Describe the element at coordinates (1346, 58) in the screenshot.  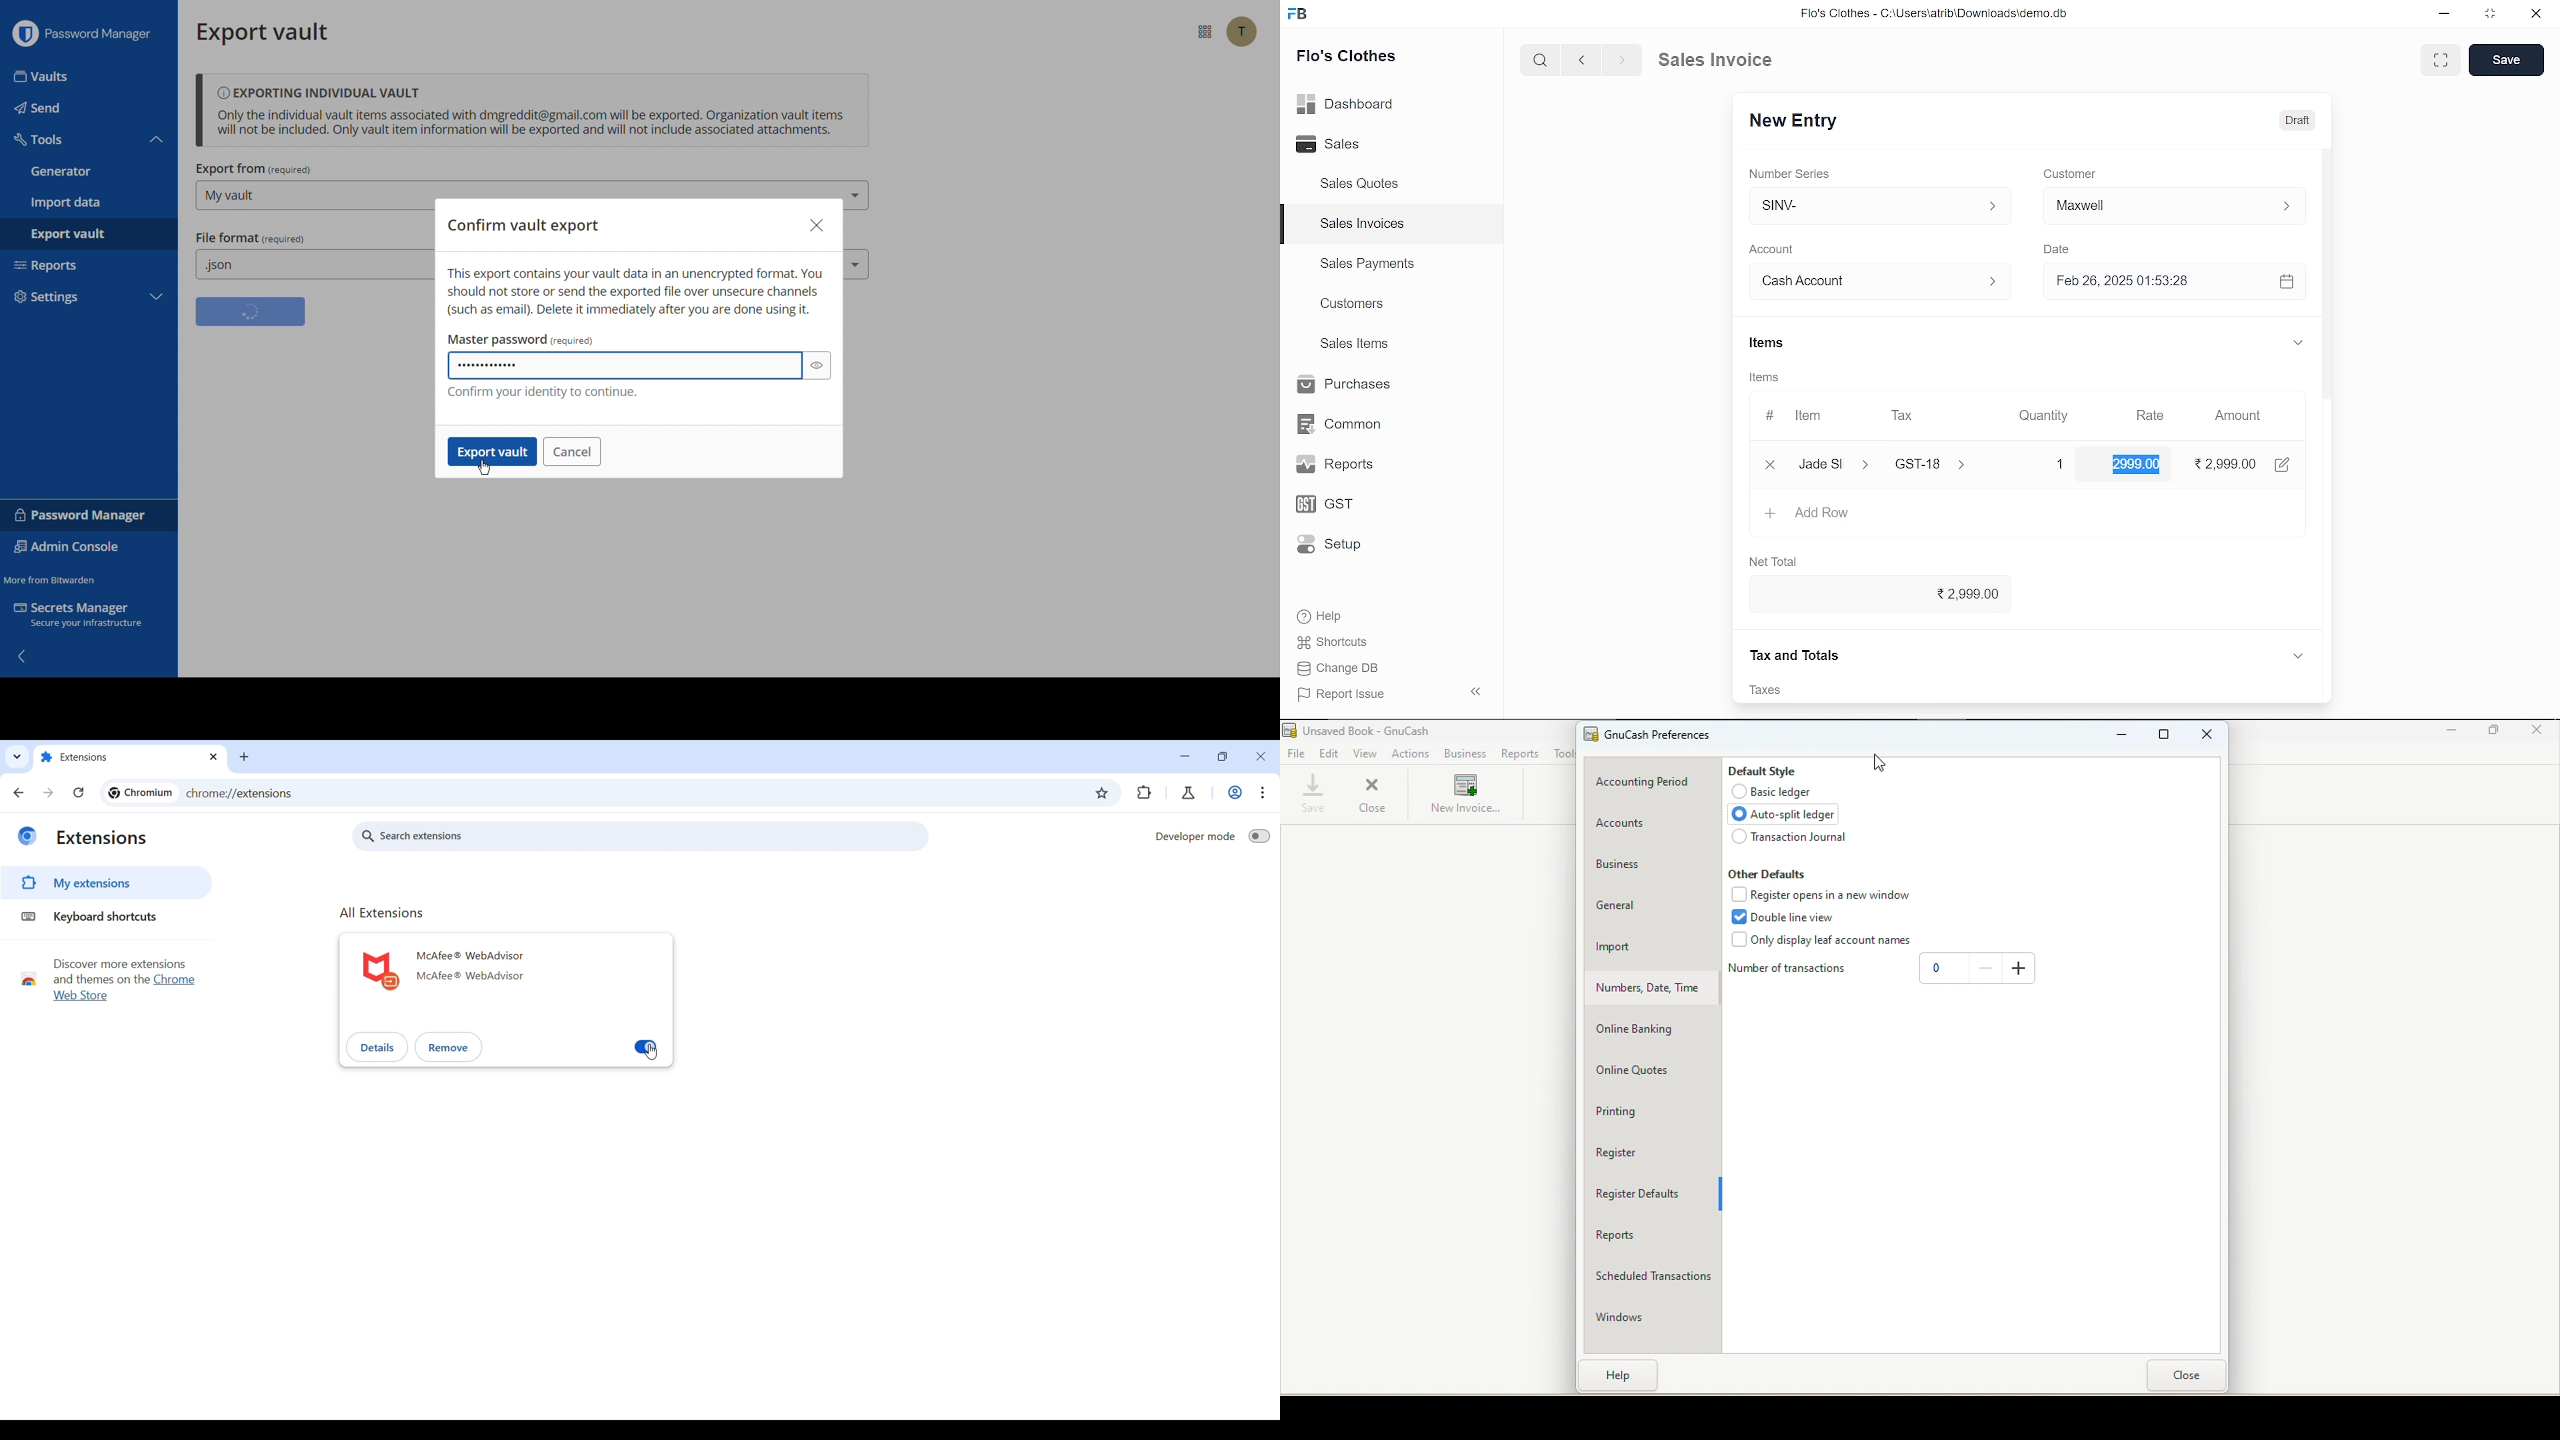
I see `Flo's Clothes` at that location.